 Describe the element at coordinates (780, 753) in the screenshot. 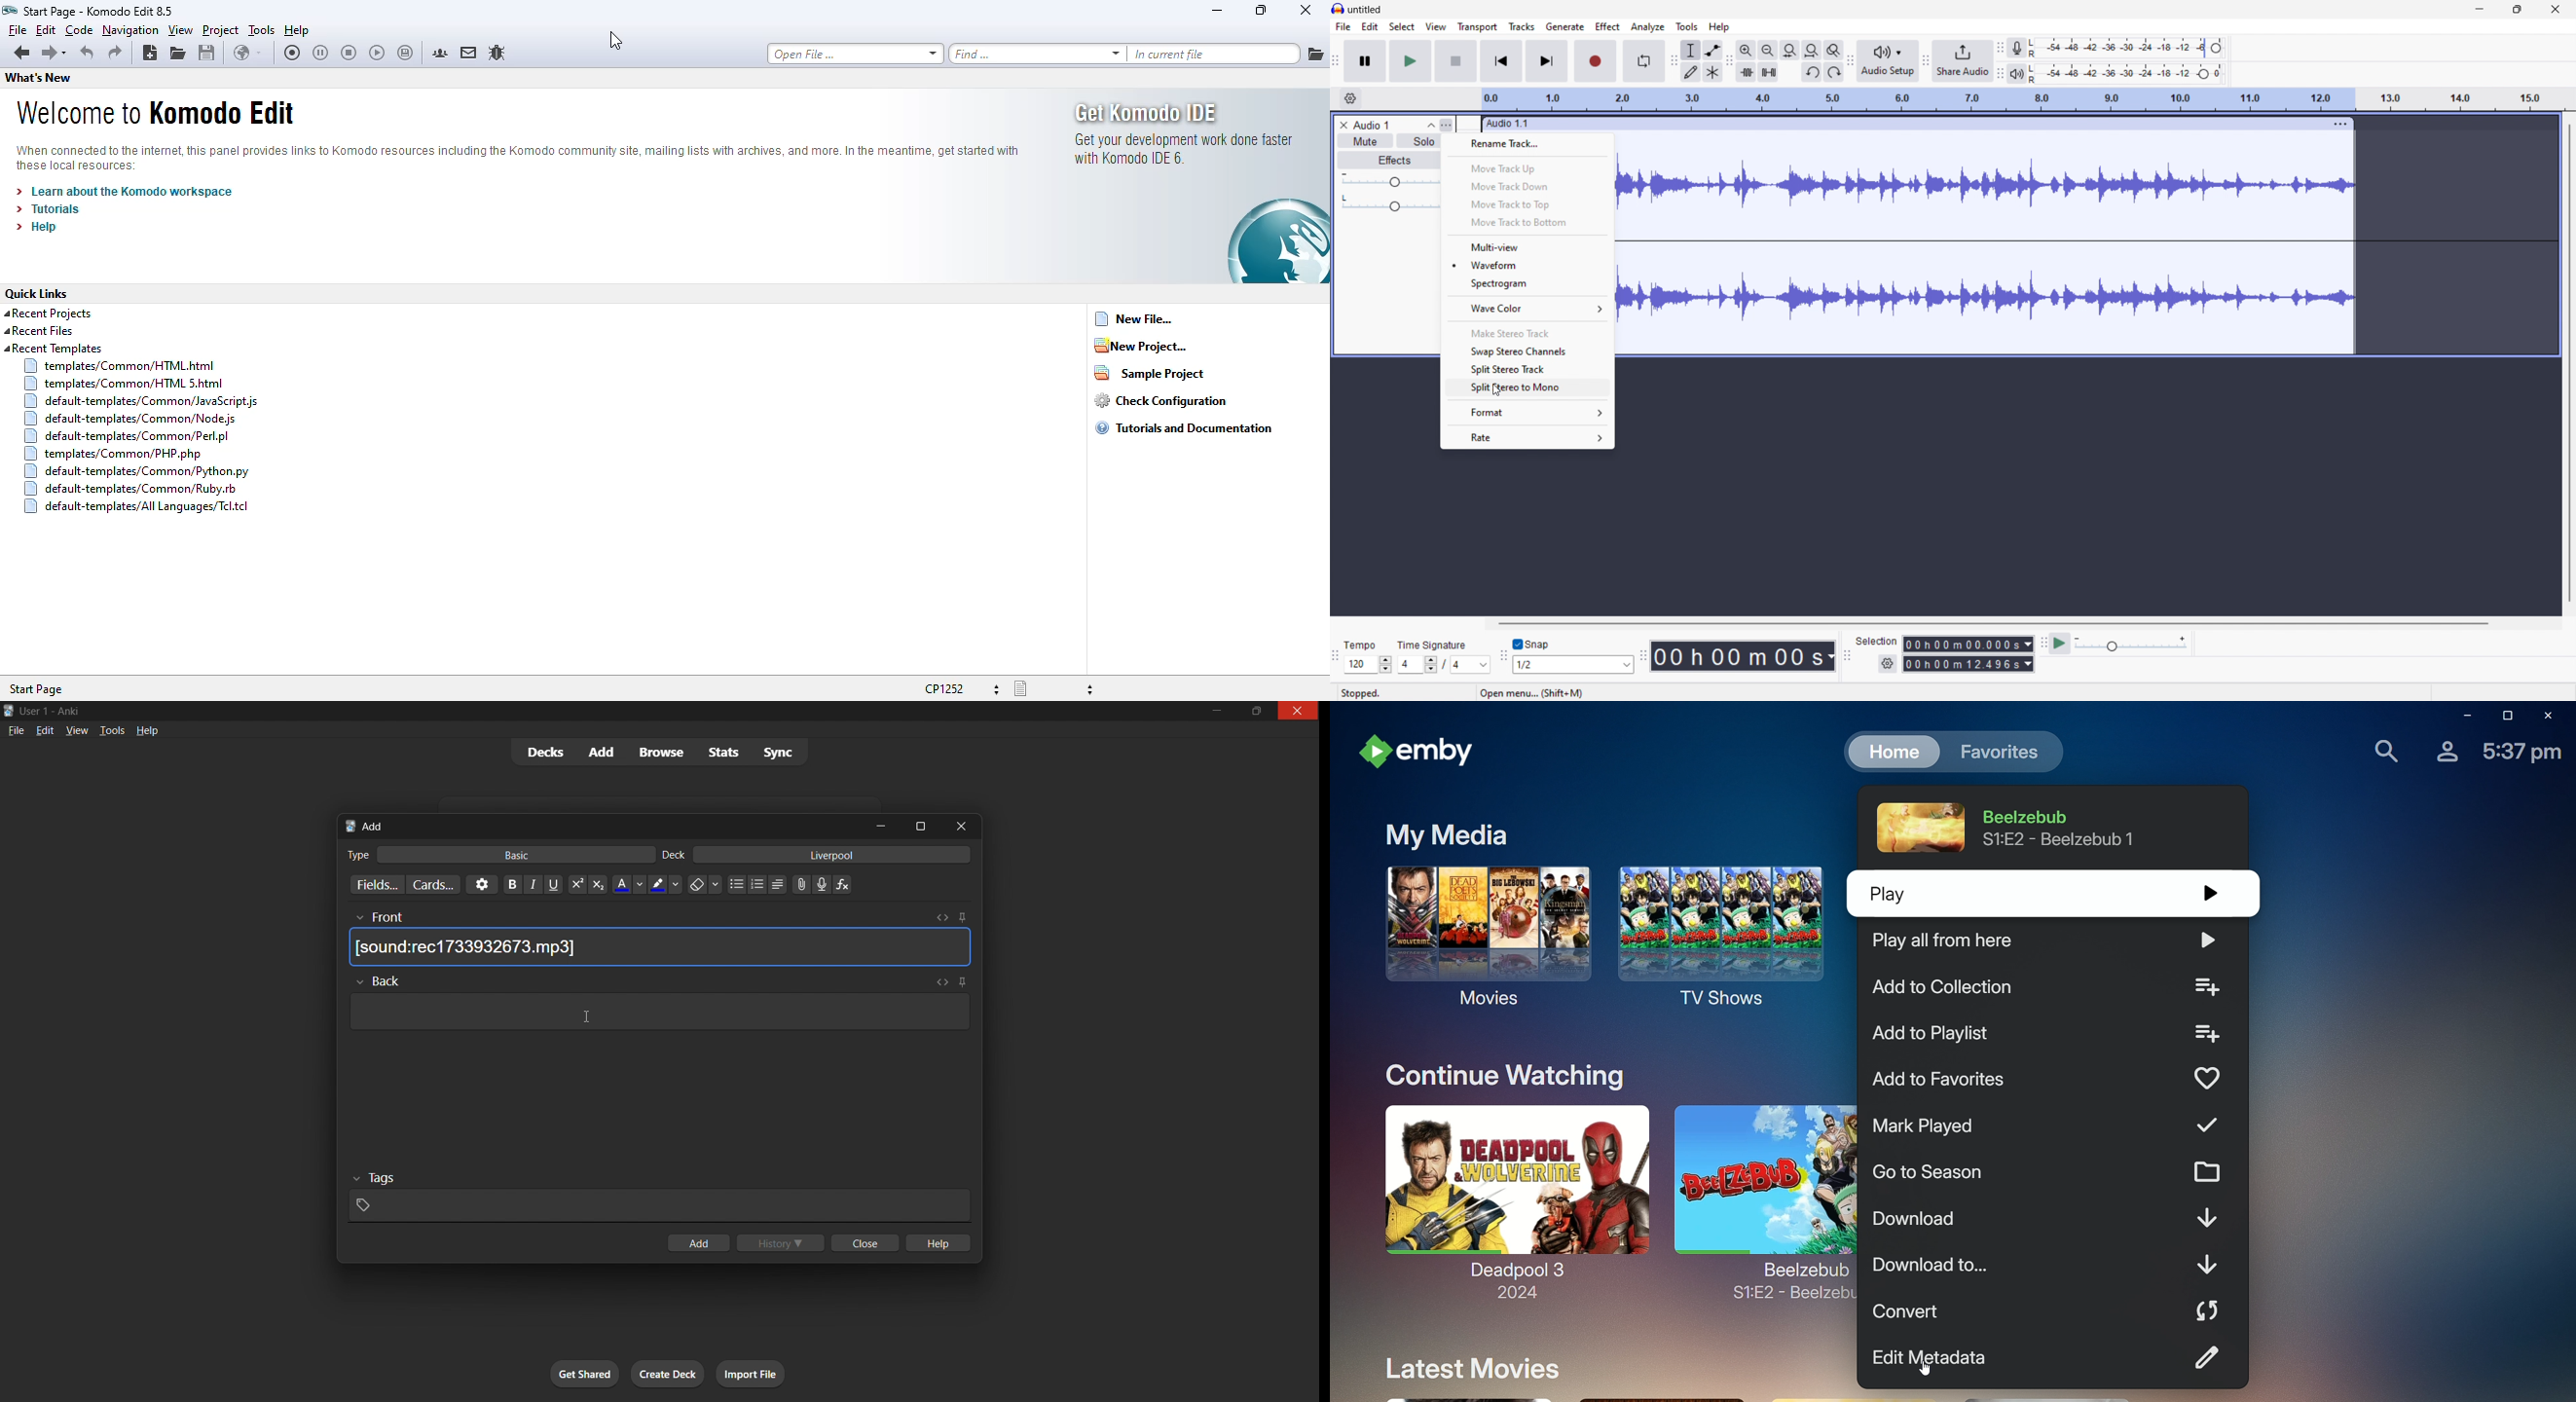

I see `sync` at that location.